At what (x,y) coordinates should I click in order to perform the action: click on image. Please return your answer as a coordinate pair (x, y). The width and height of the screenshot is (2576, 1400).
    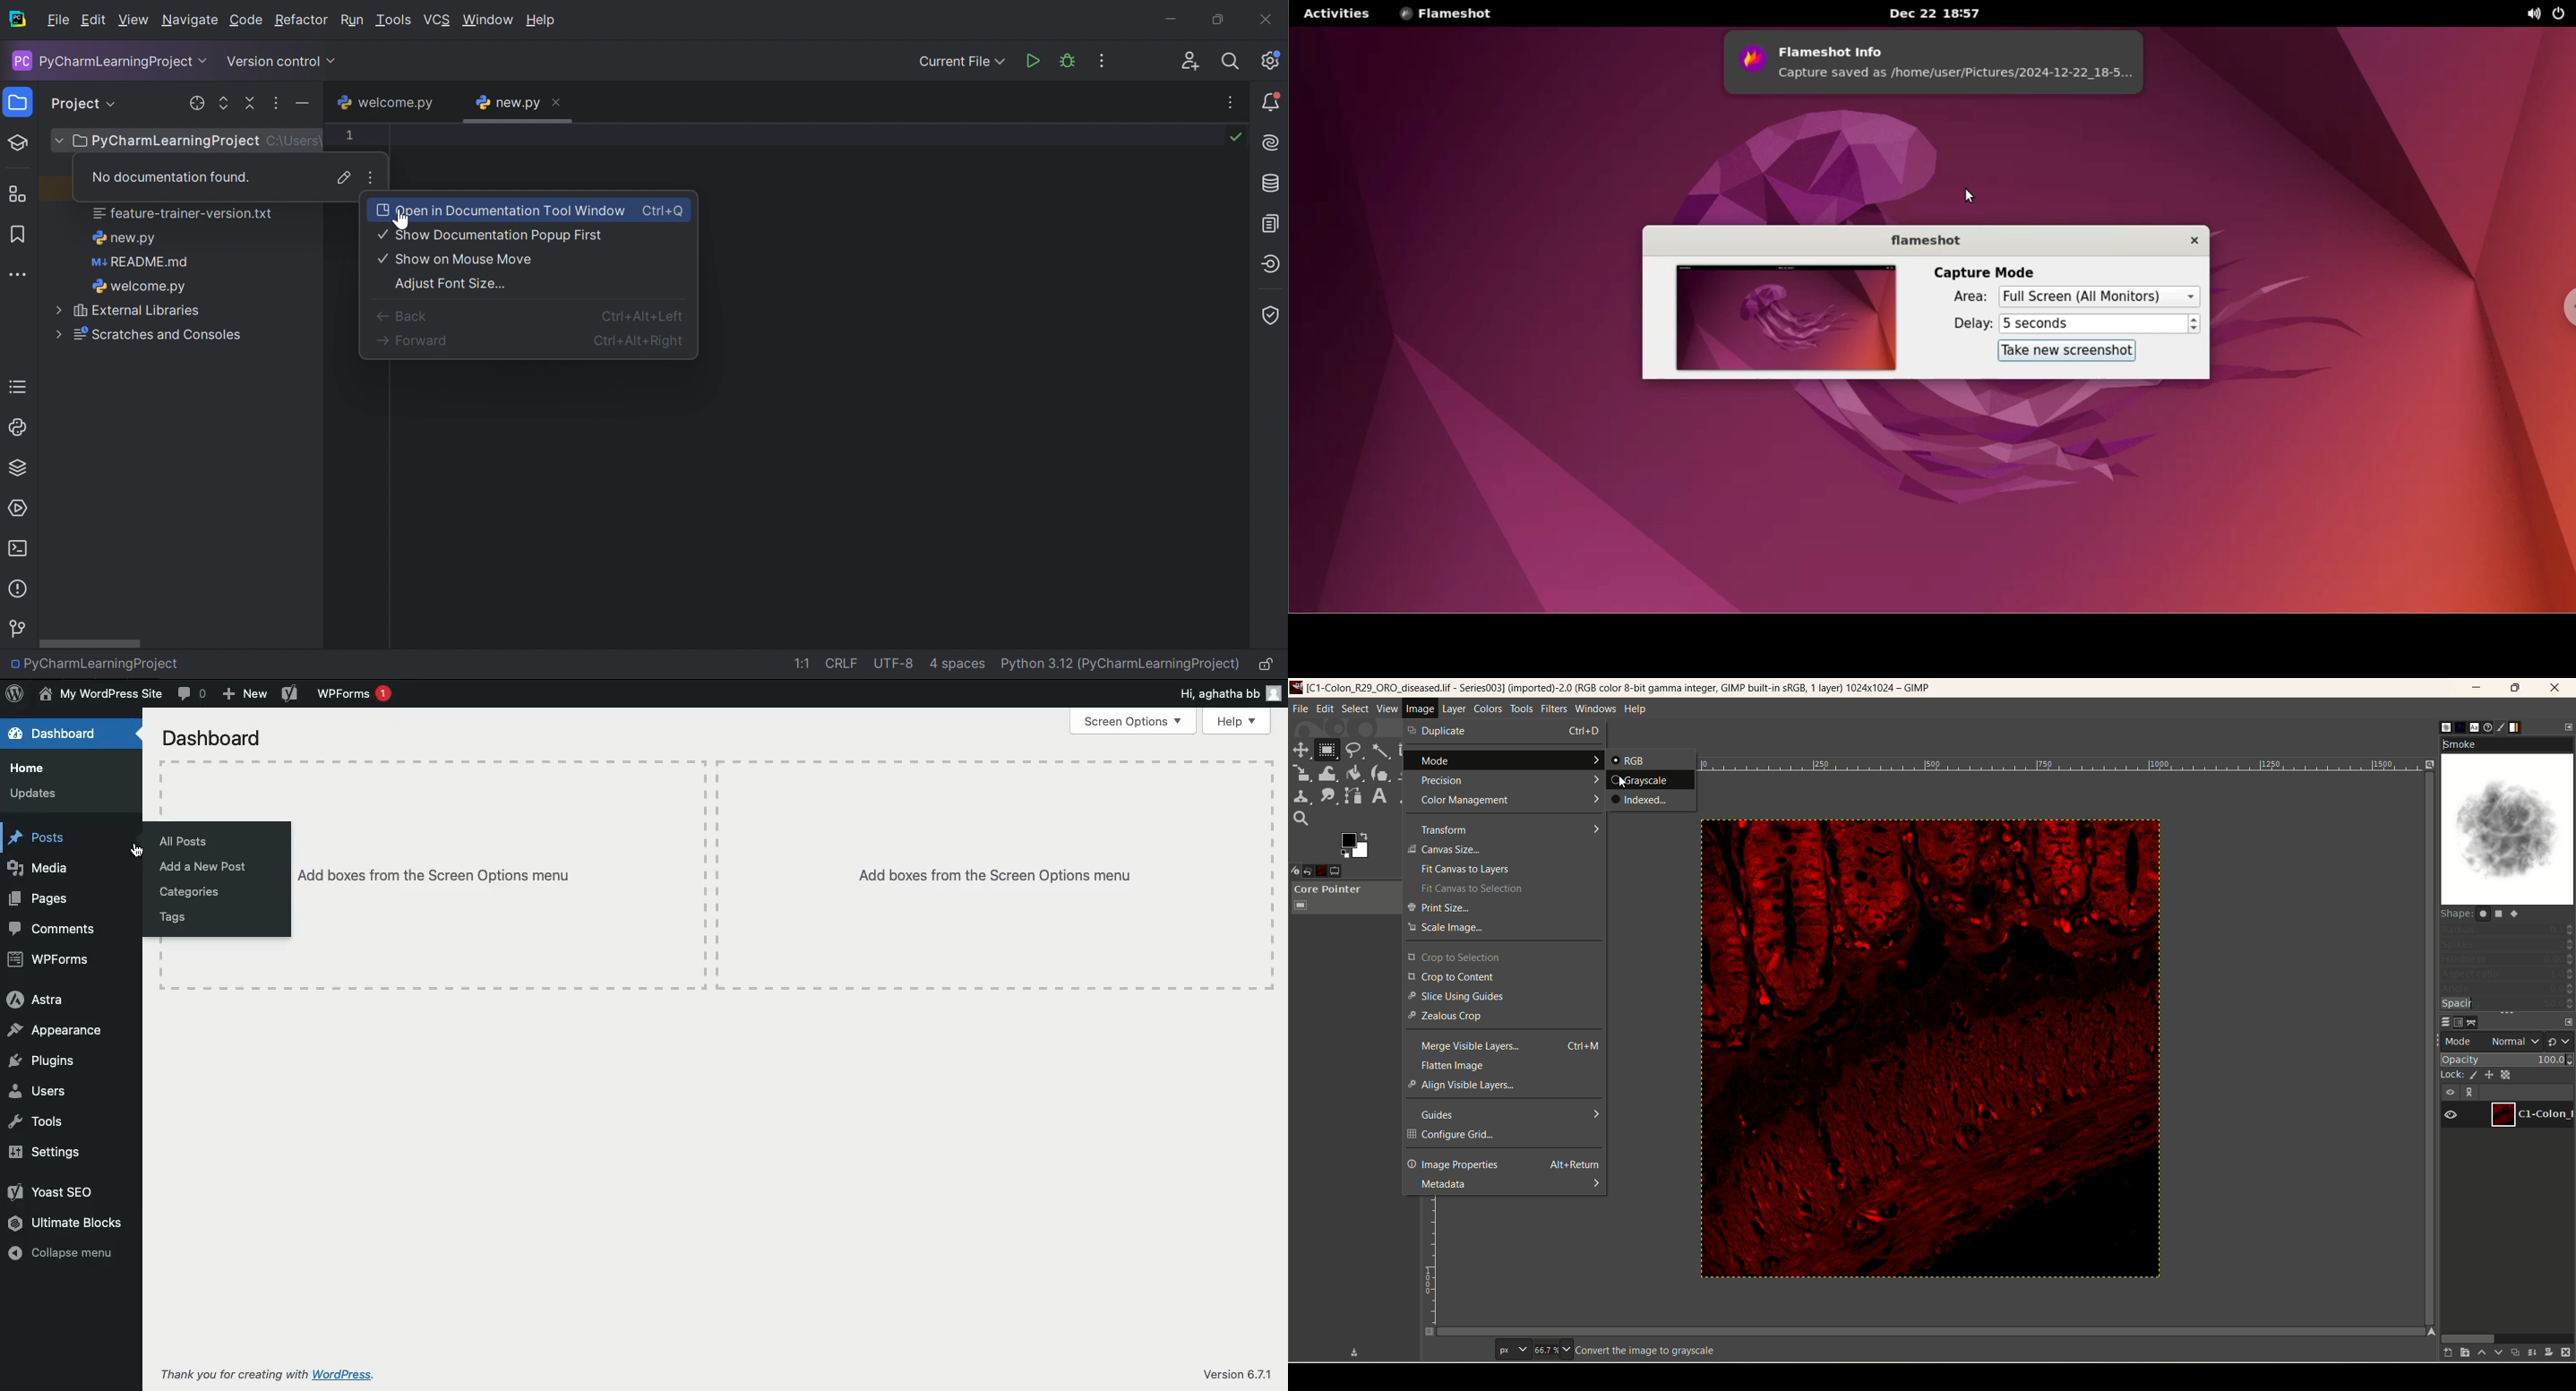
    Looking at the image, I should click on (1419, 708).